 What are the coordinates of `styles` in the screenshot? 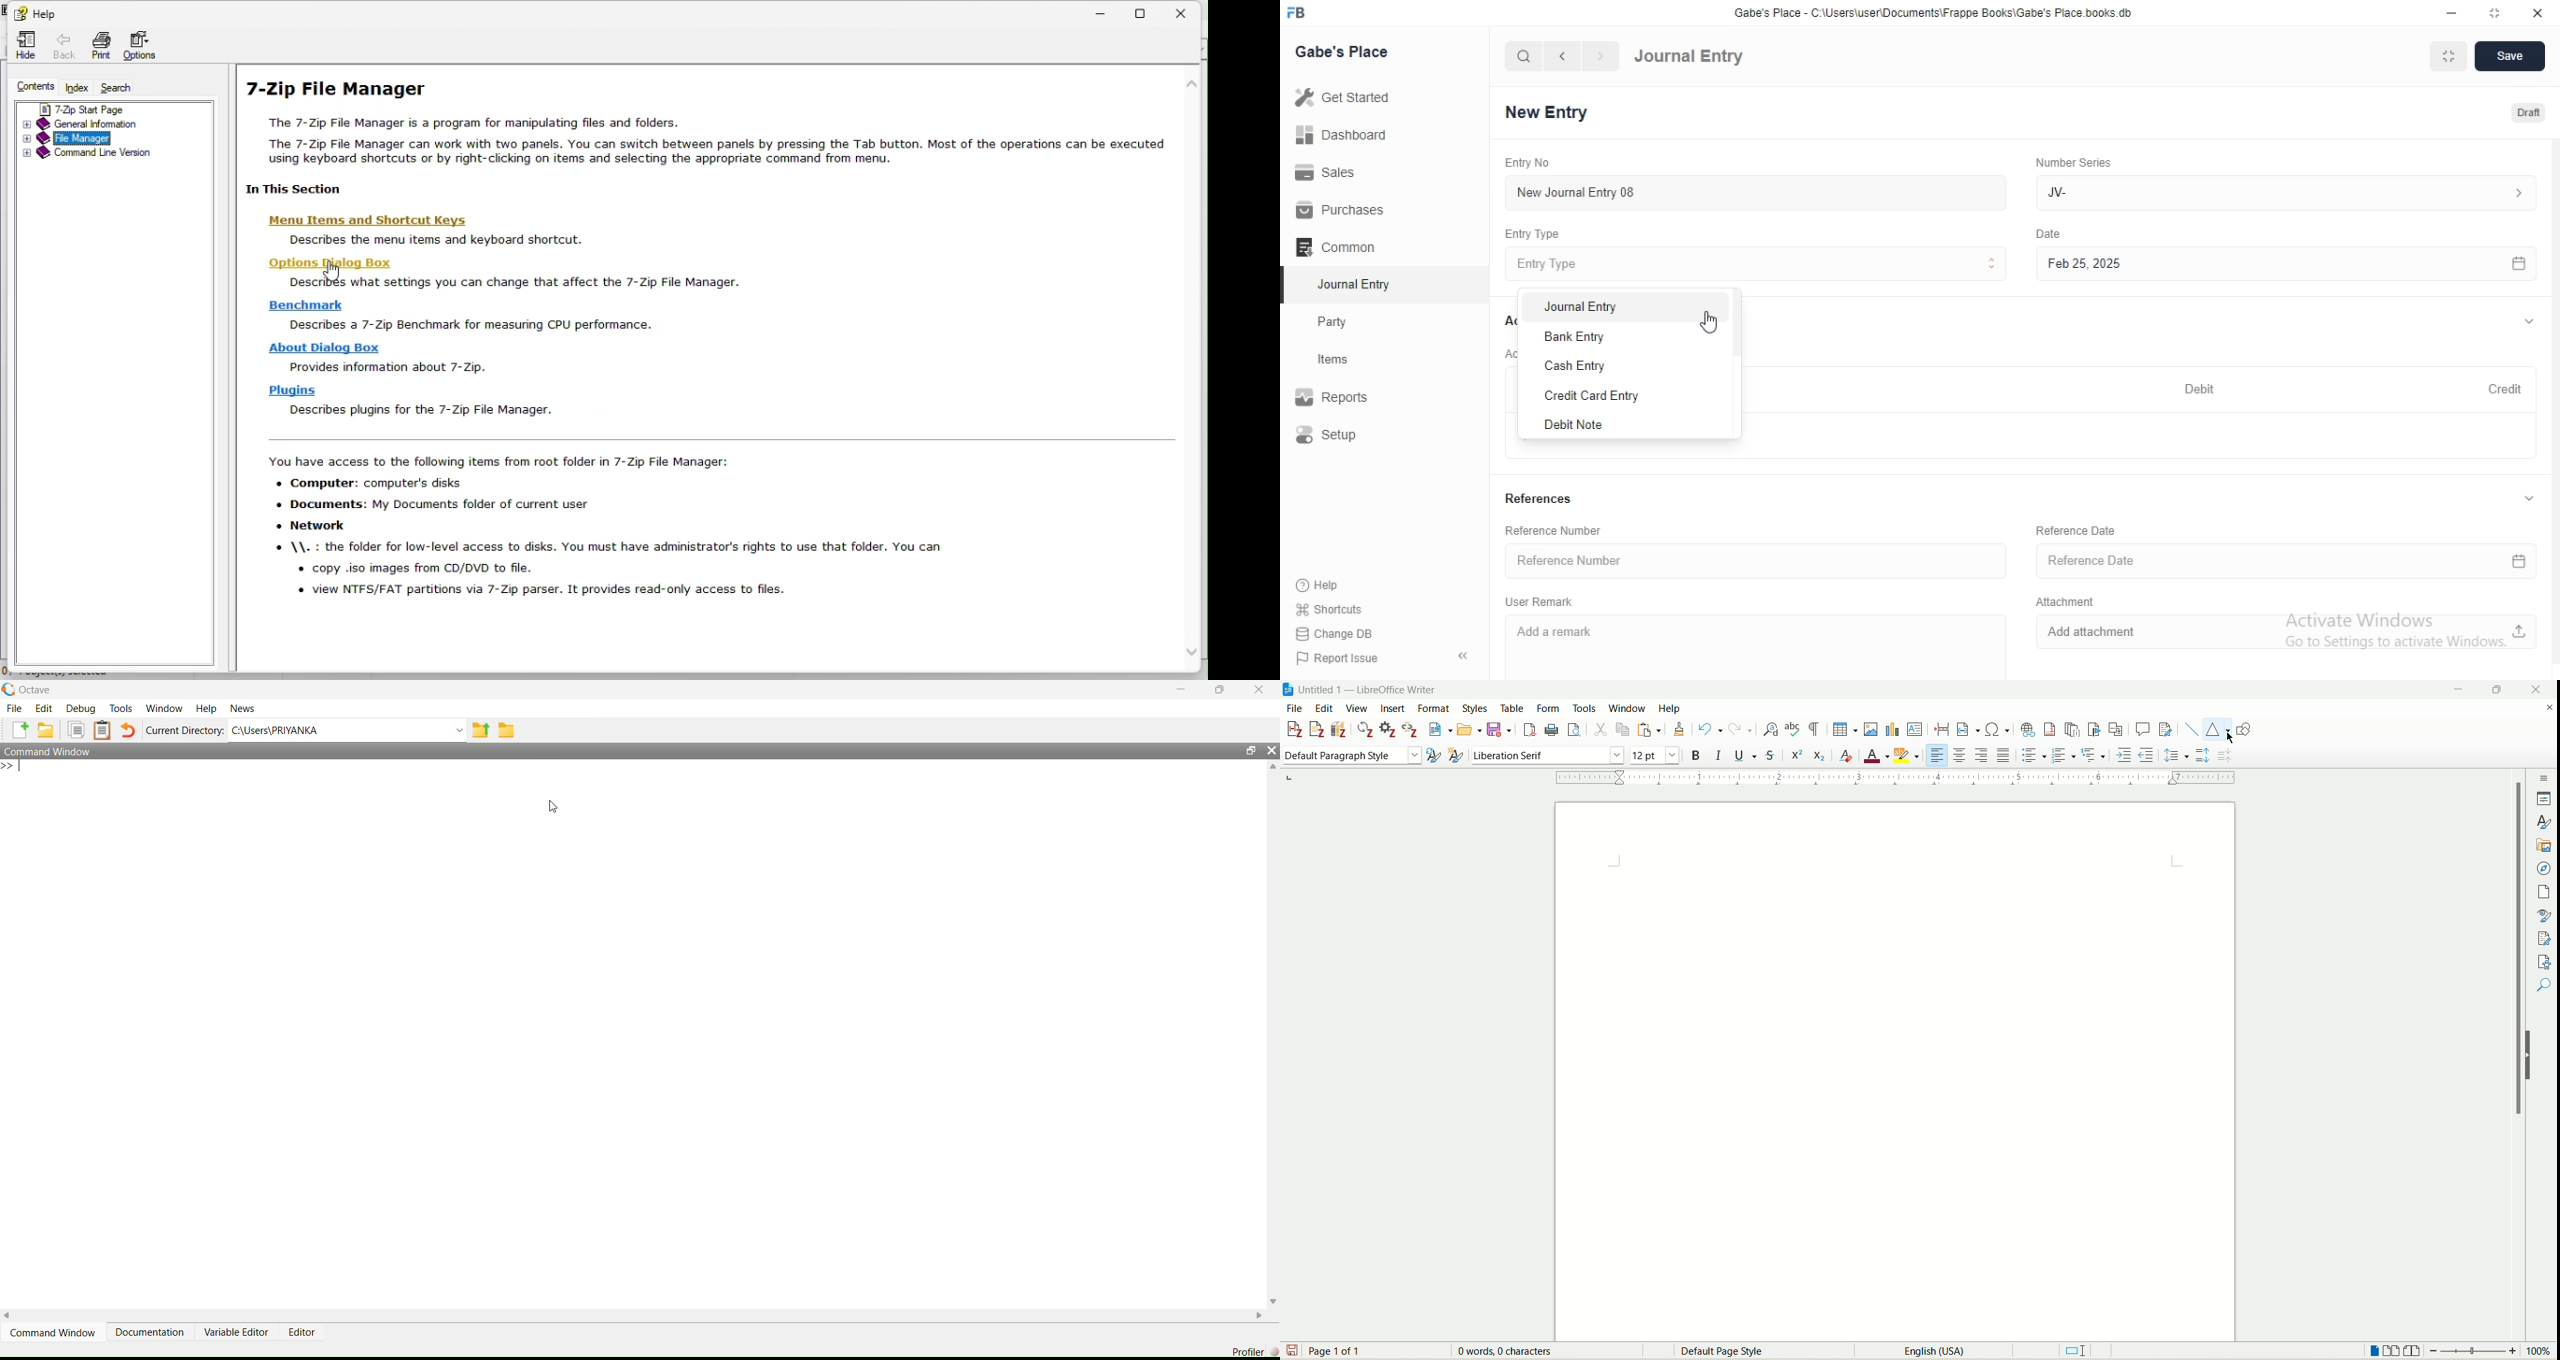 It's located at (1478, 709).